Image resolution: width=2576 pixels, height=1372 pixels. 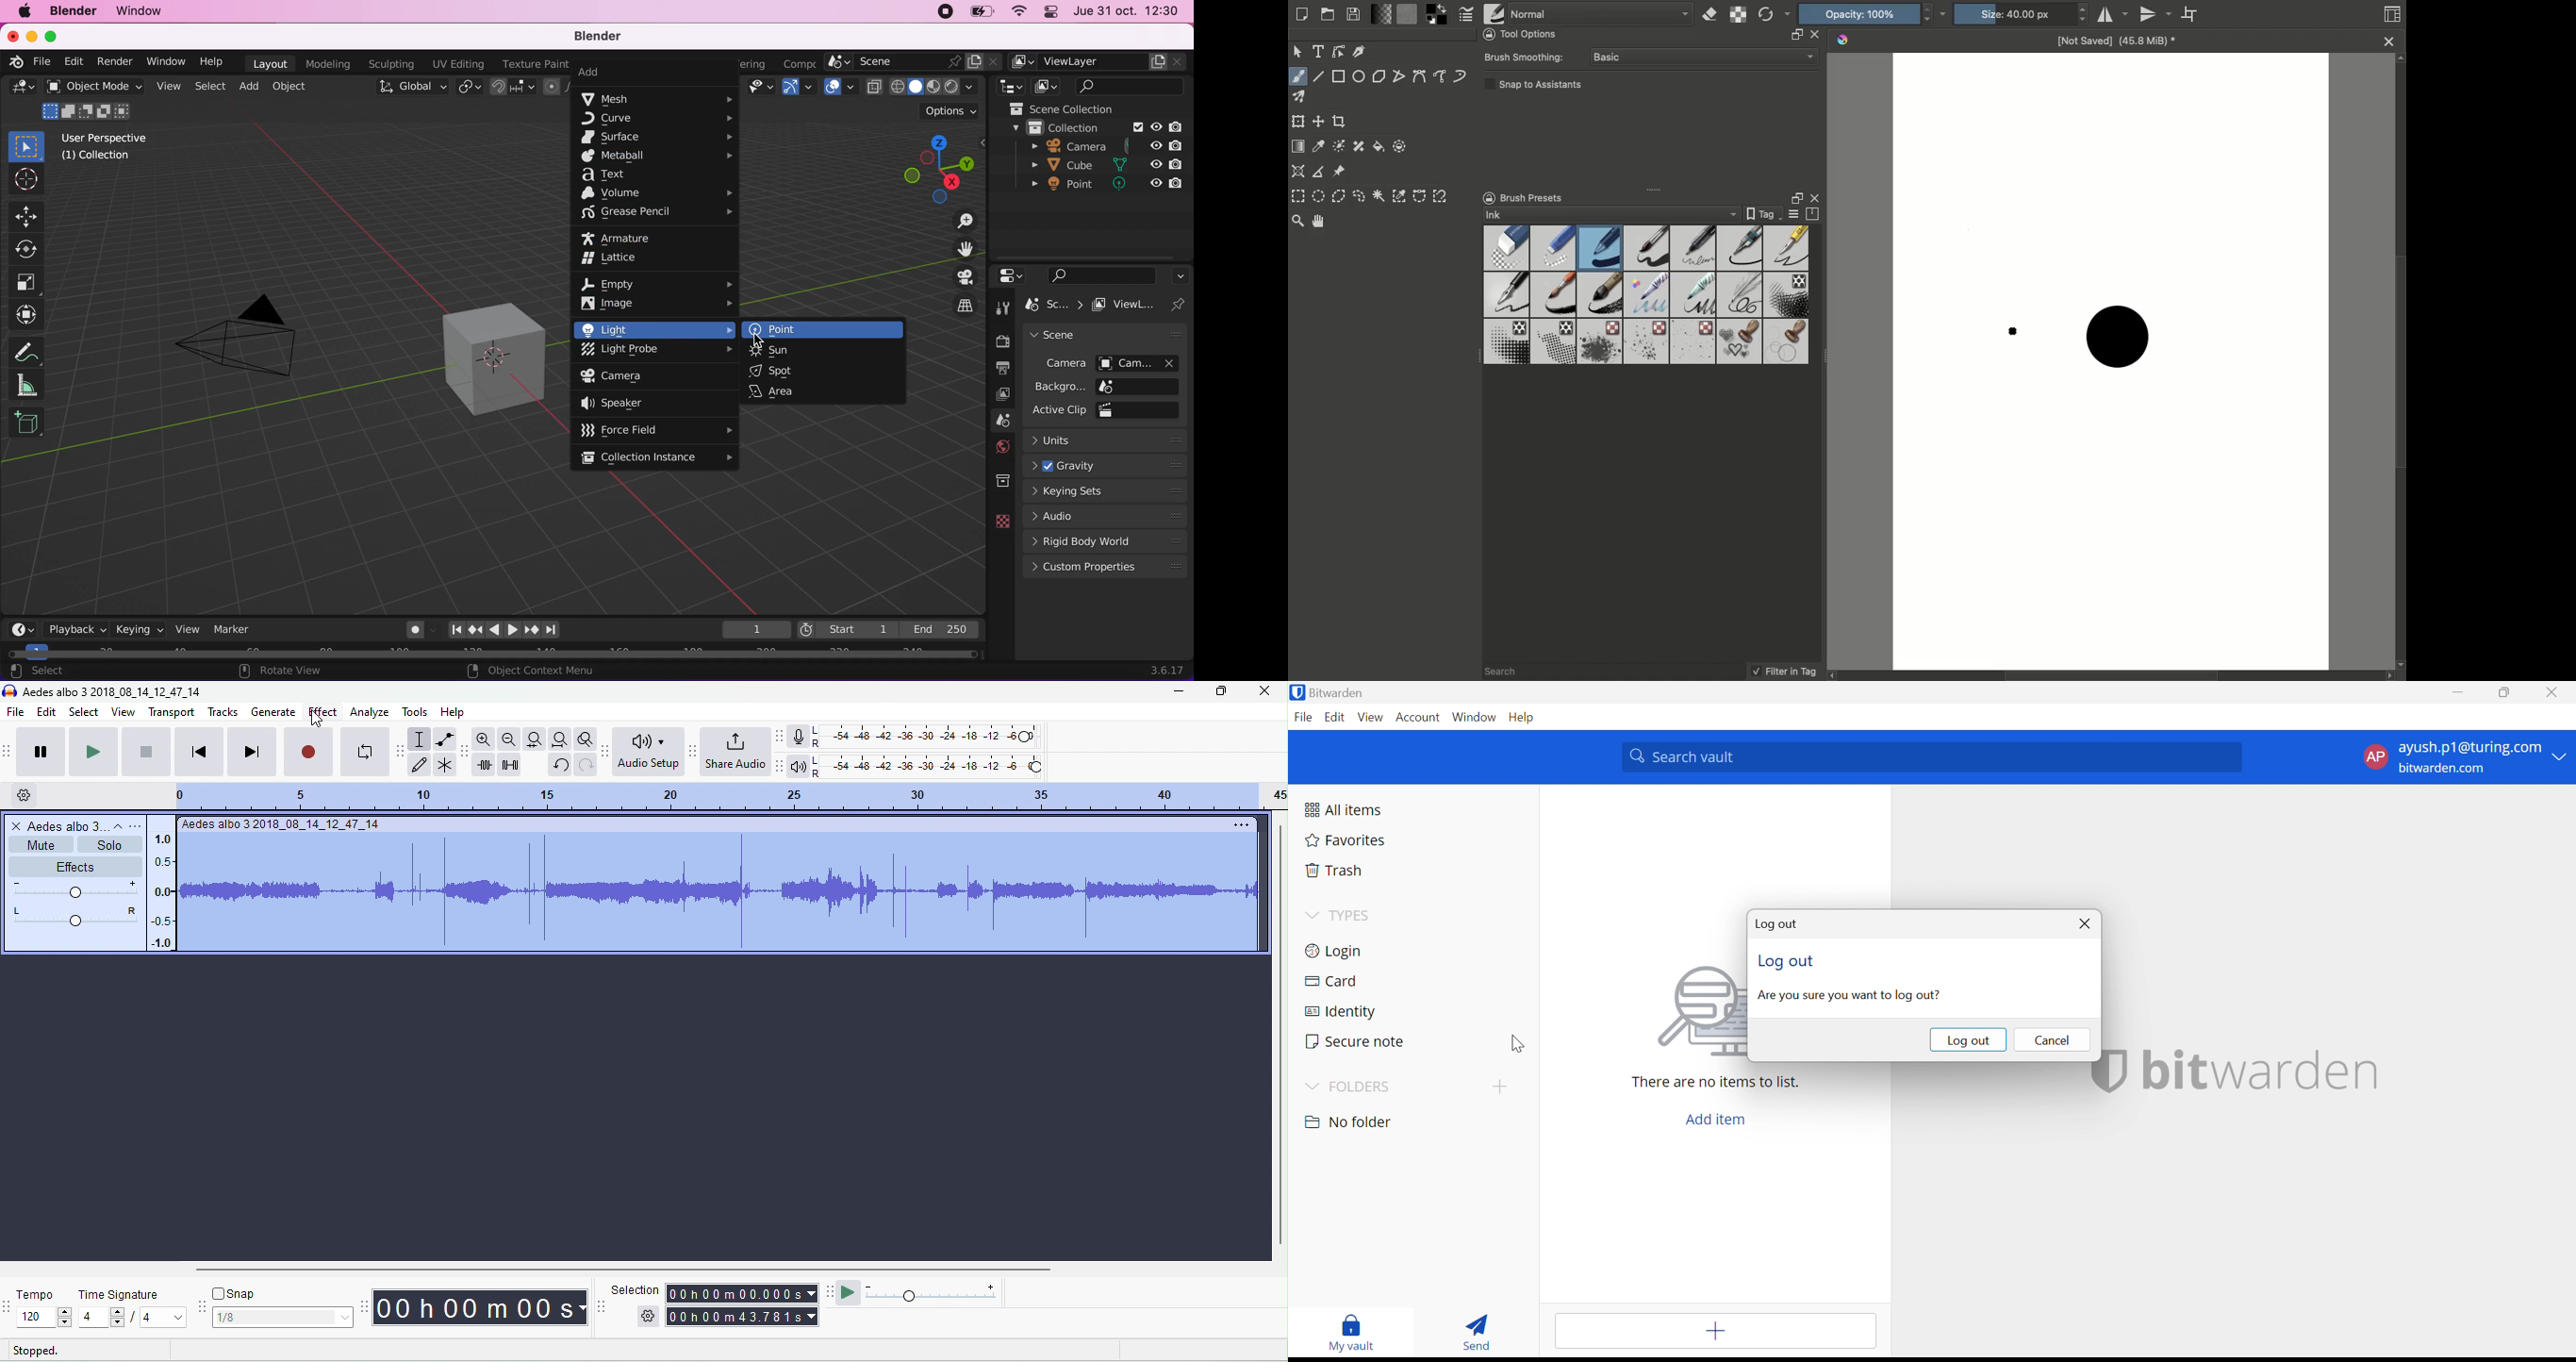 I want to click on Log out, so click(x=1788, y=964).